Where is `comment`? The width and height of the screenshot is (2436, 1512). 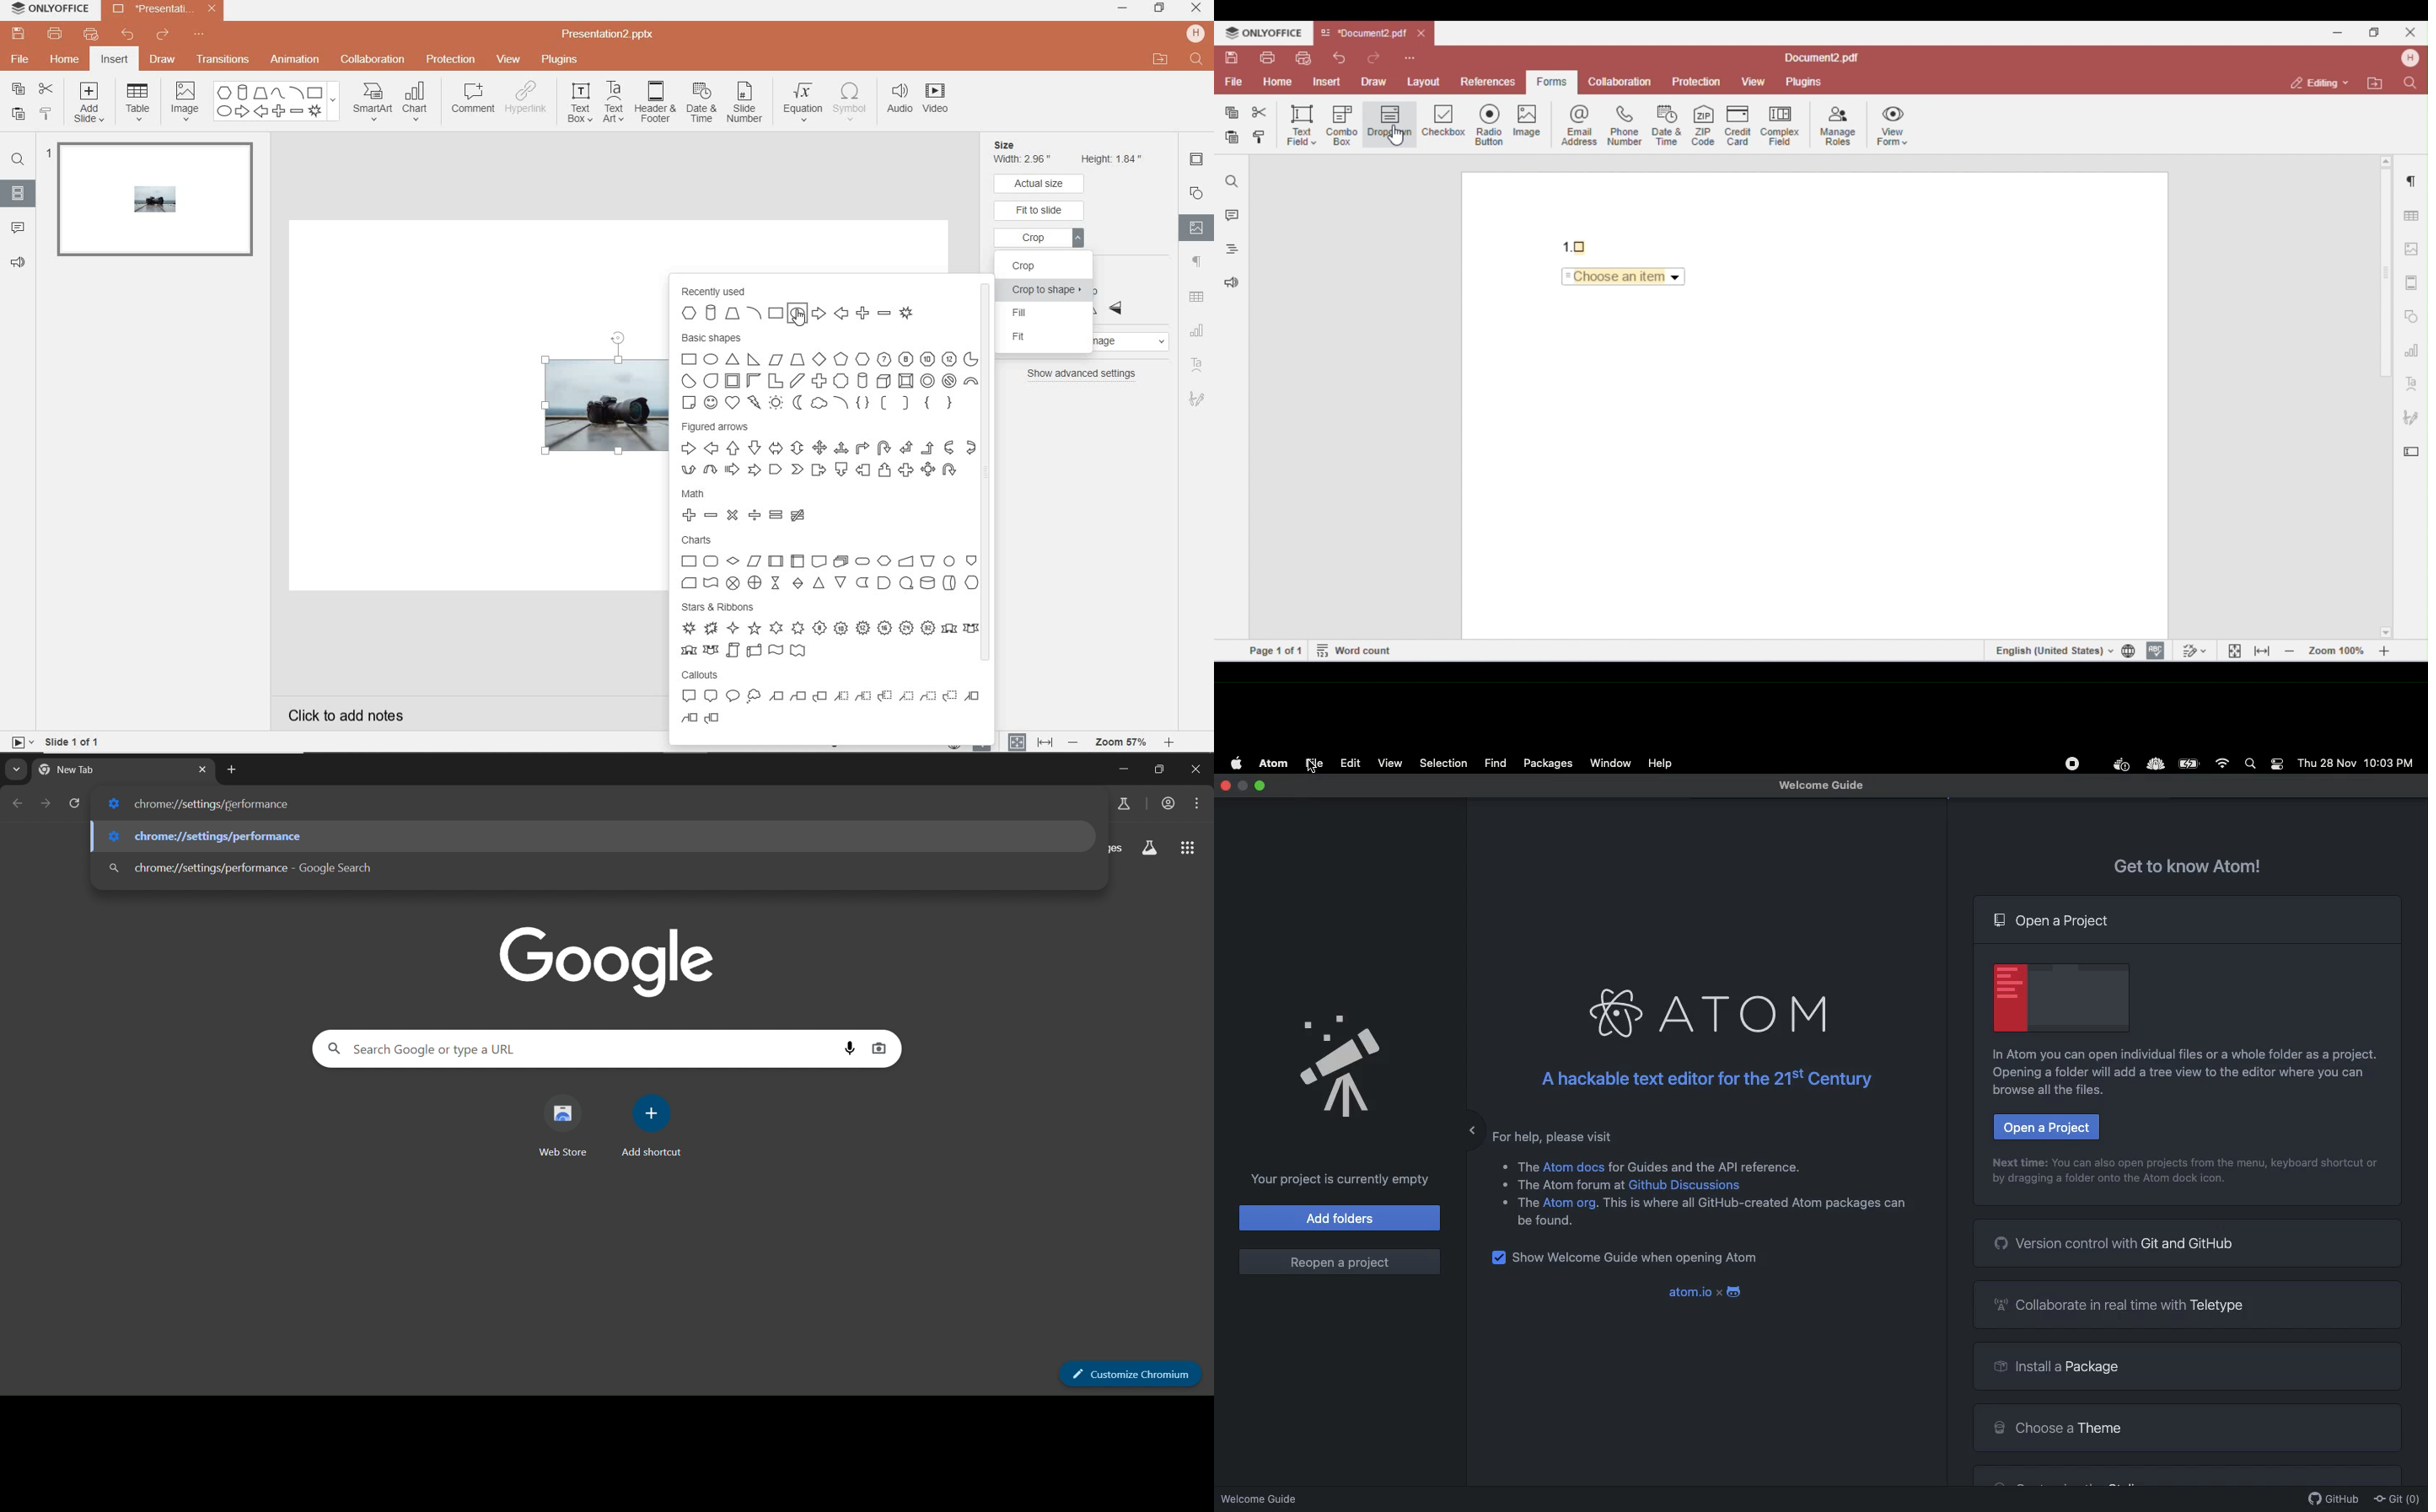 comment is located at coordinates (18, 229).